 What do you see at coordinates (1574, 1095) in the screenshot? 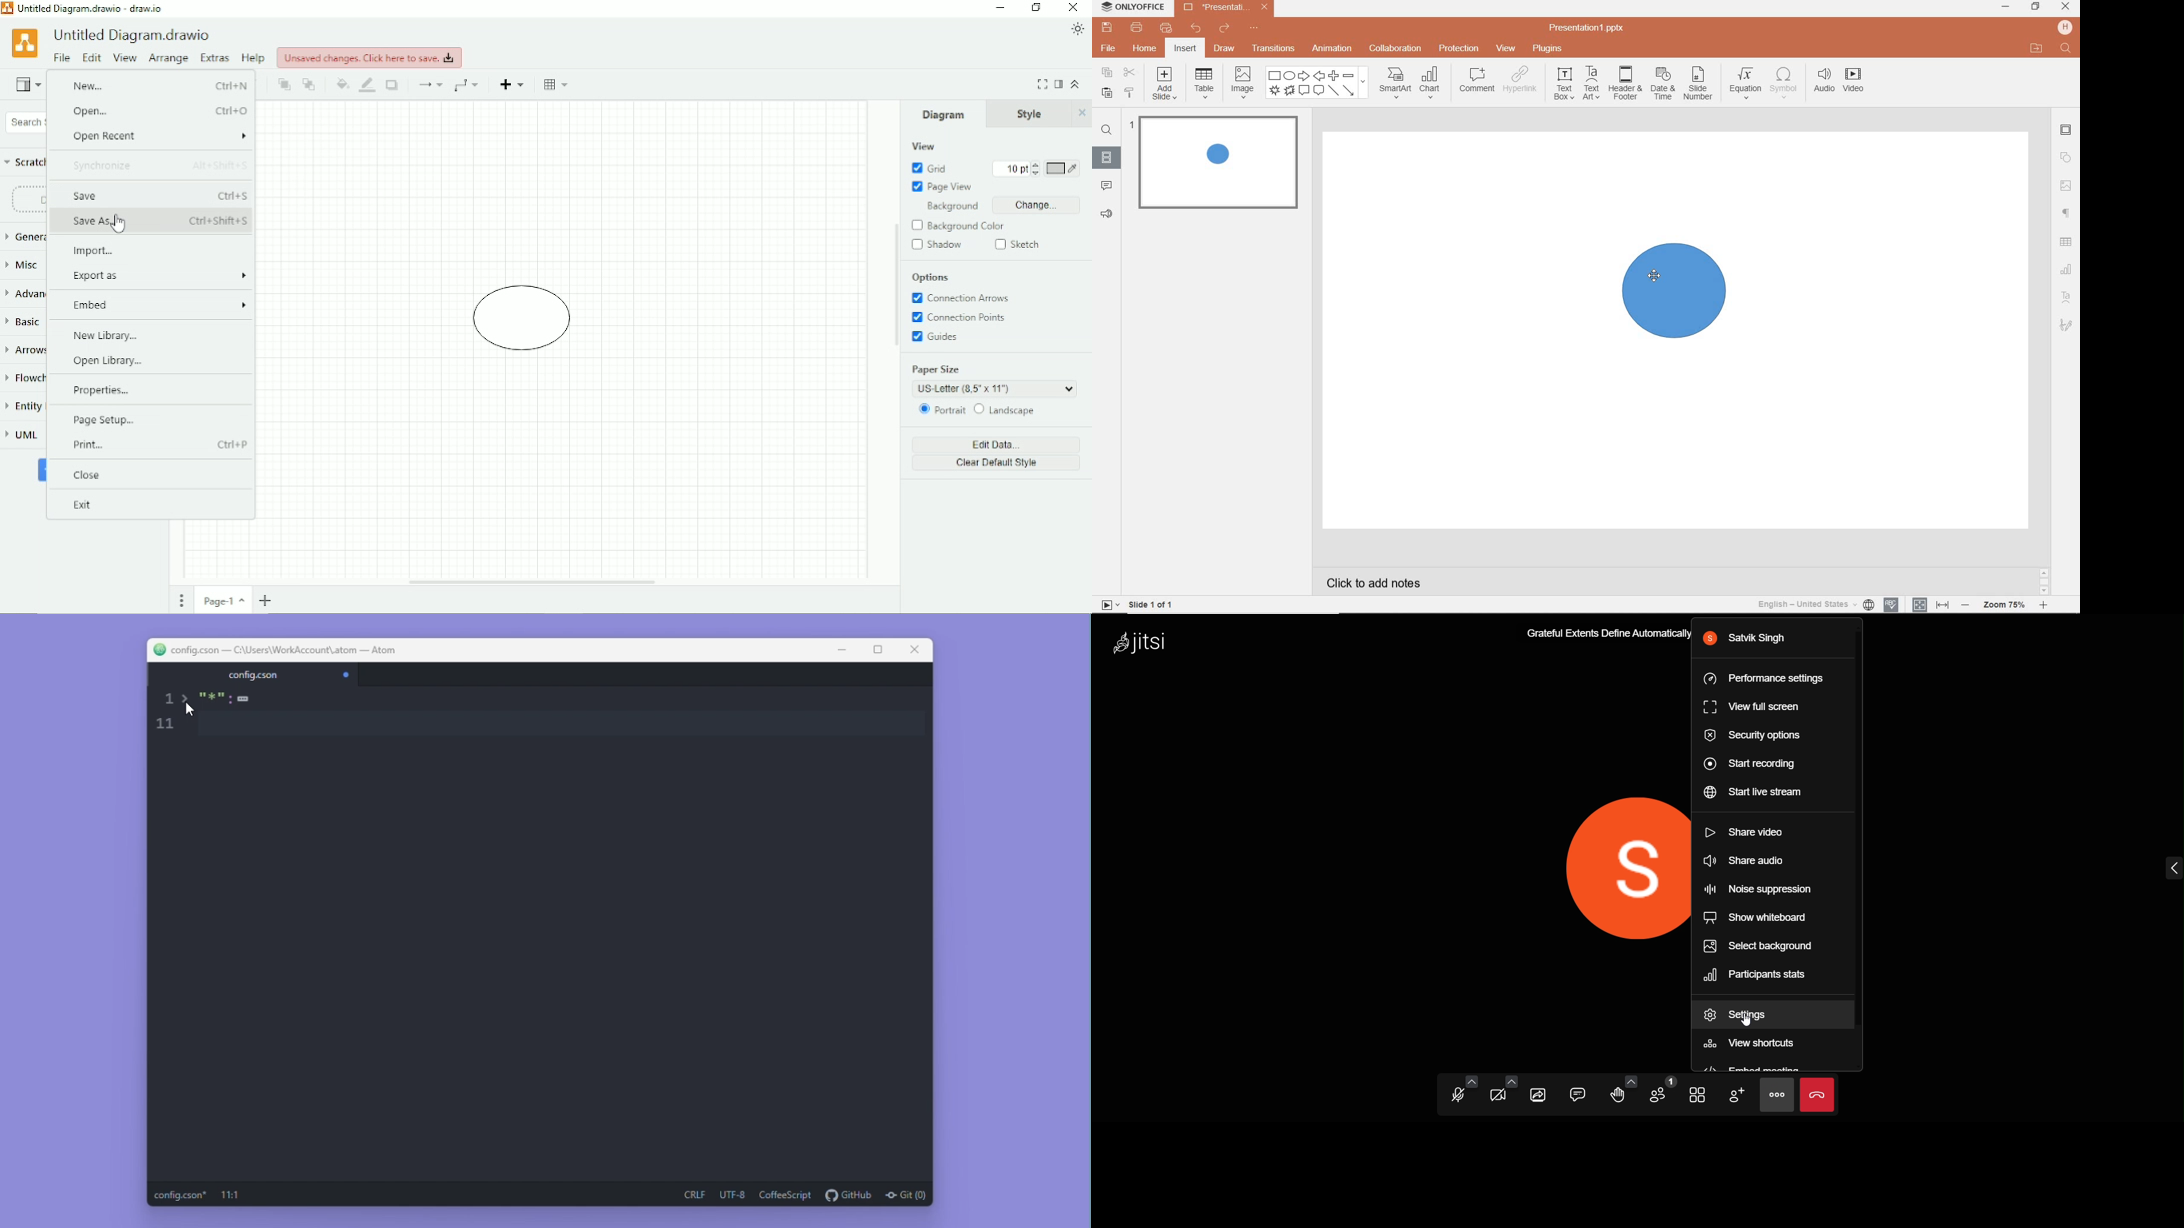
I see `chat` at bounding box center [1574, 1095].